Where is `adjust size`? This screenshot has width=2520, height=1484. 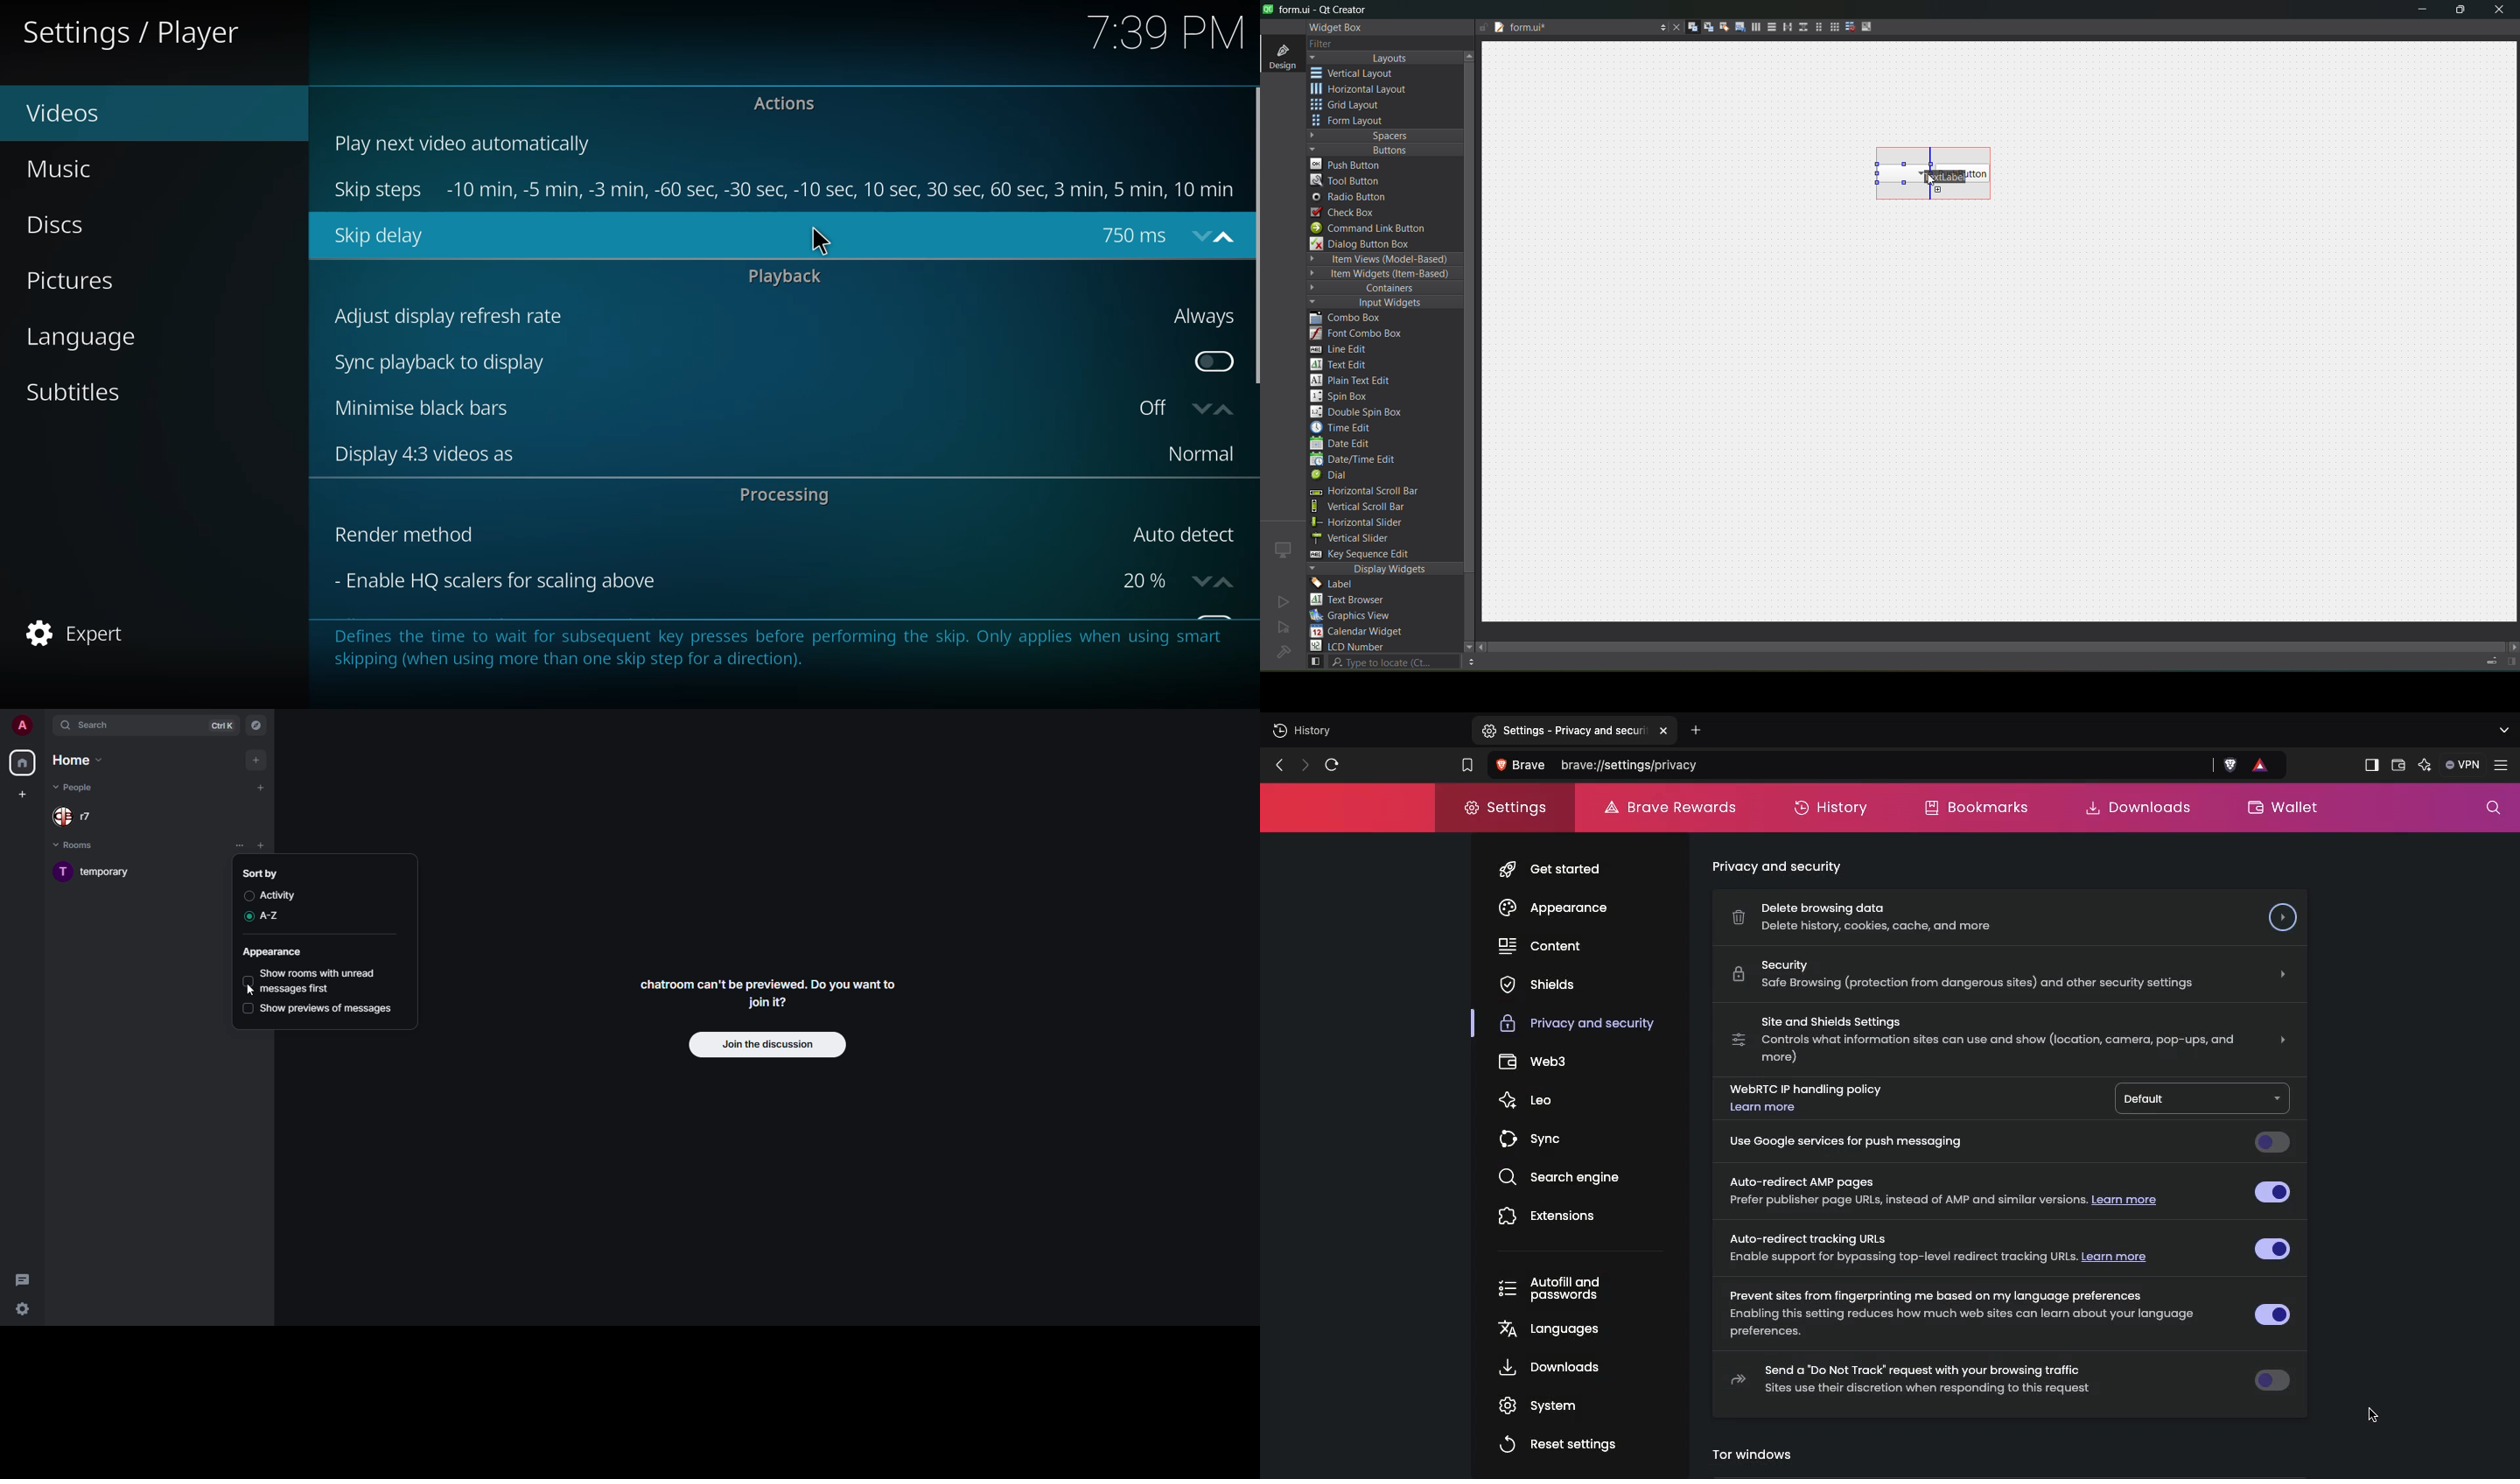 adjust size is located at coordinates (1870, 26).